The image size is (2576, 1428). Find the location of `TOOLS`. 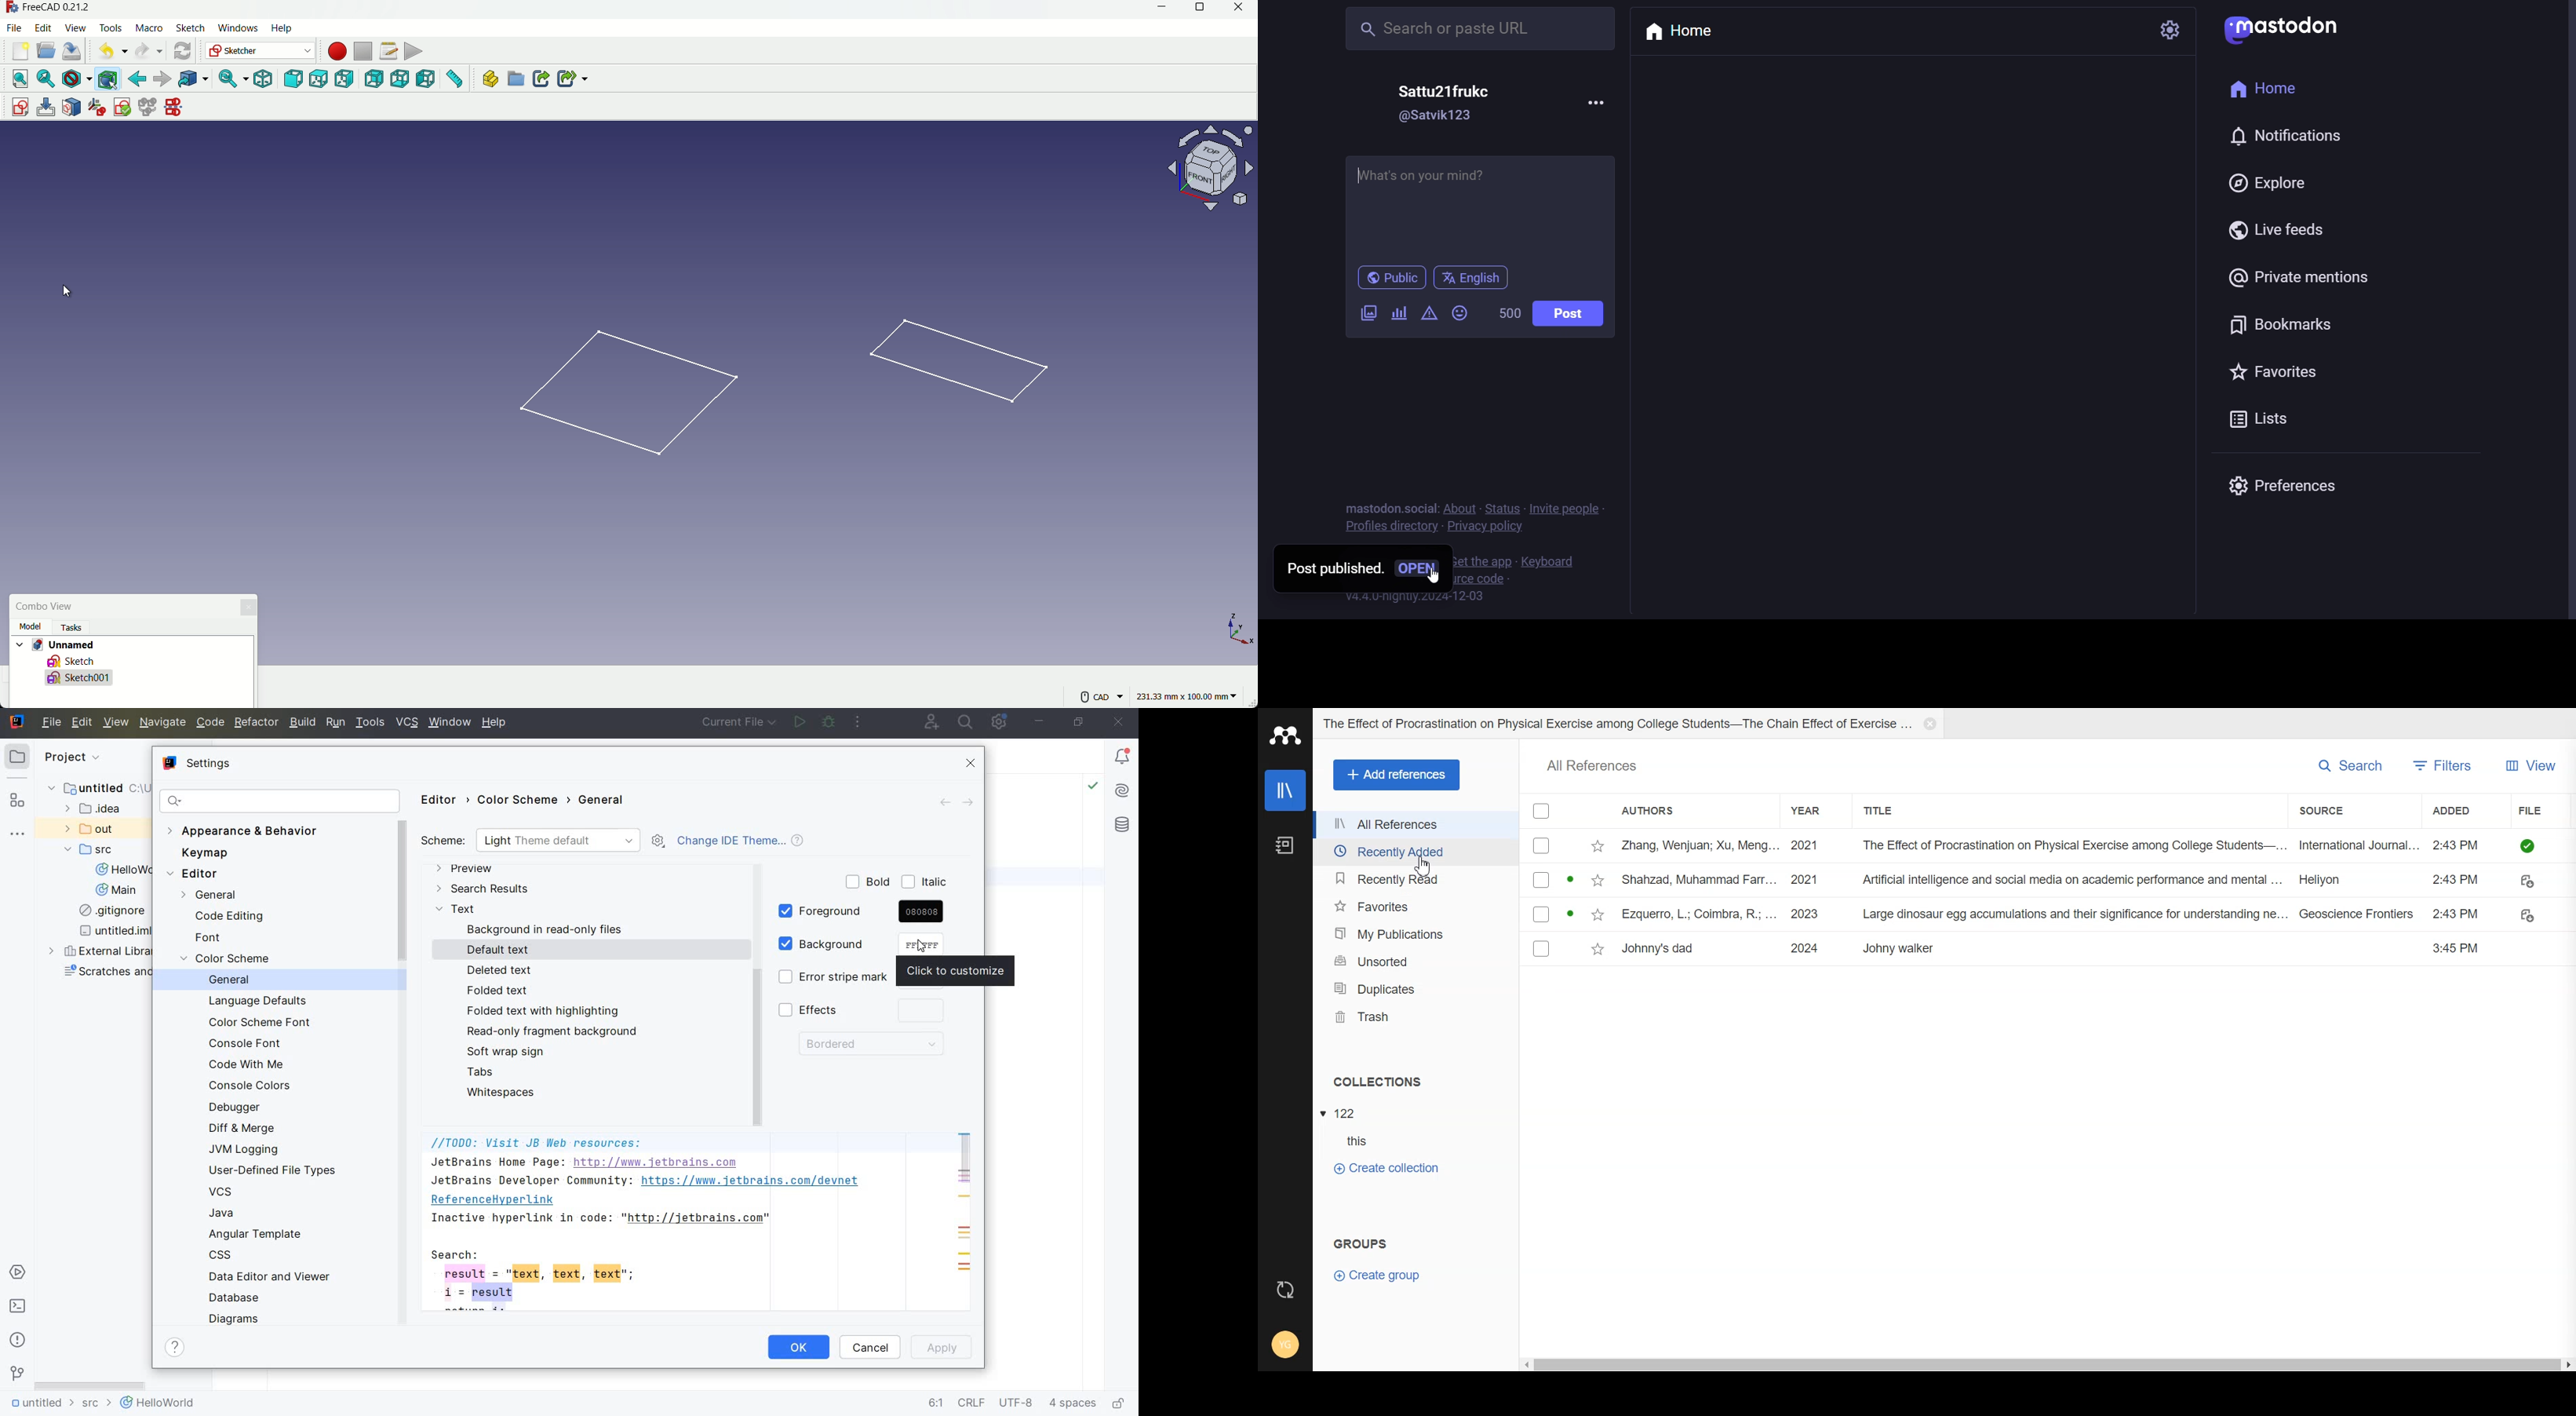

TOOLS is located at coordinates (371, 723).